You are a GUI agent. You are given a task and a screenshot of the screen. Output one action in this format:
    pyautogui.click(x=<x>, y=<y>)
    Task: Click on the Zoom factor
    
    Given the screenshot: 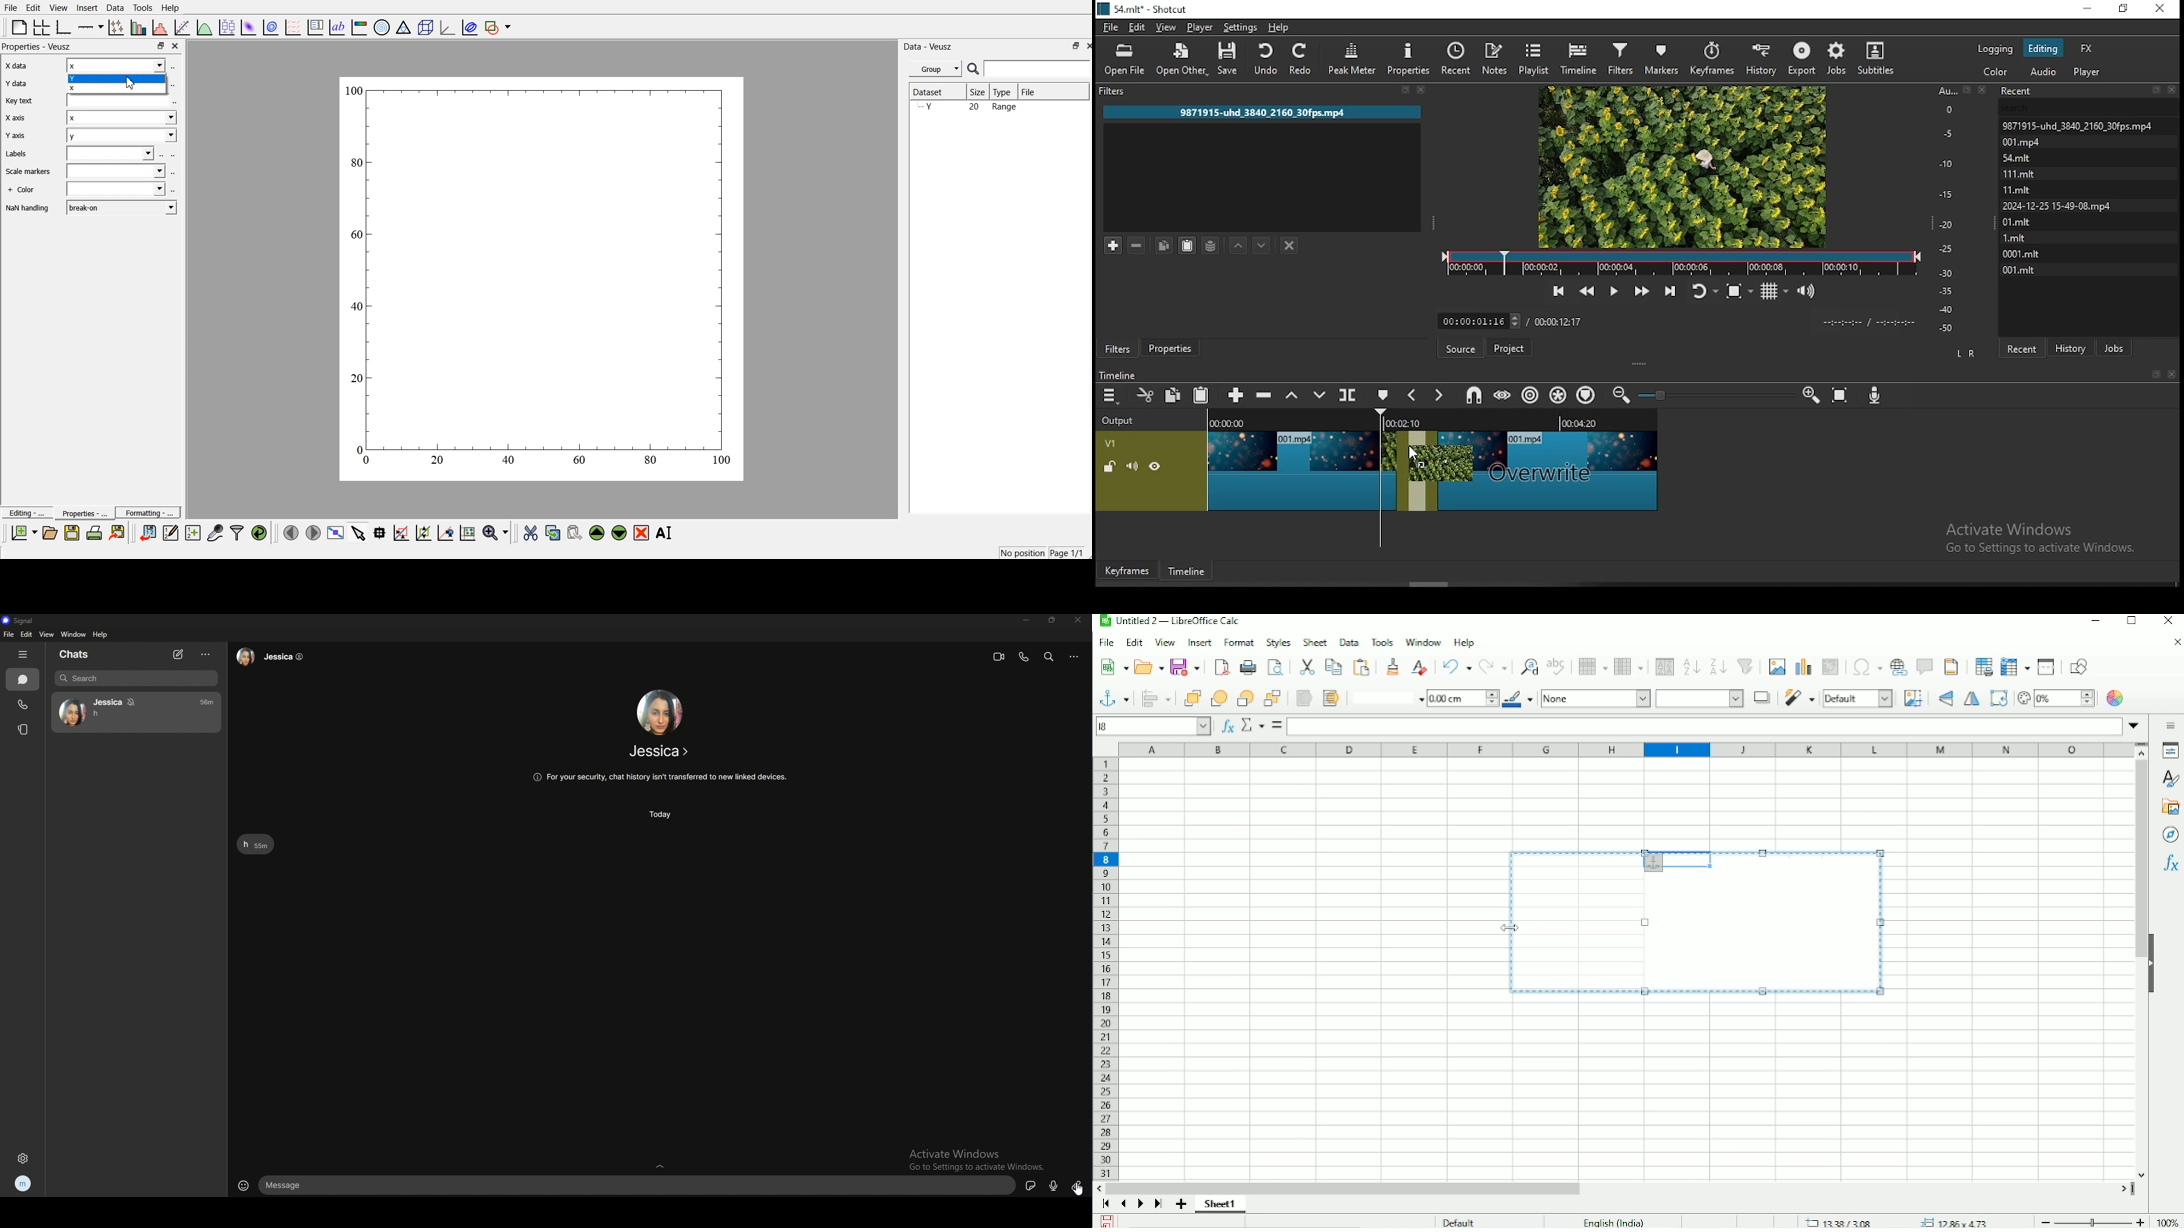 What is the action you would take?
    pyautogui.click(x=2165, y=1220)
    